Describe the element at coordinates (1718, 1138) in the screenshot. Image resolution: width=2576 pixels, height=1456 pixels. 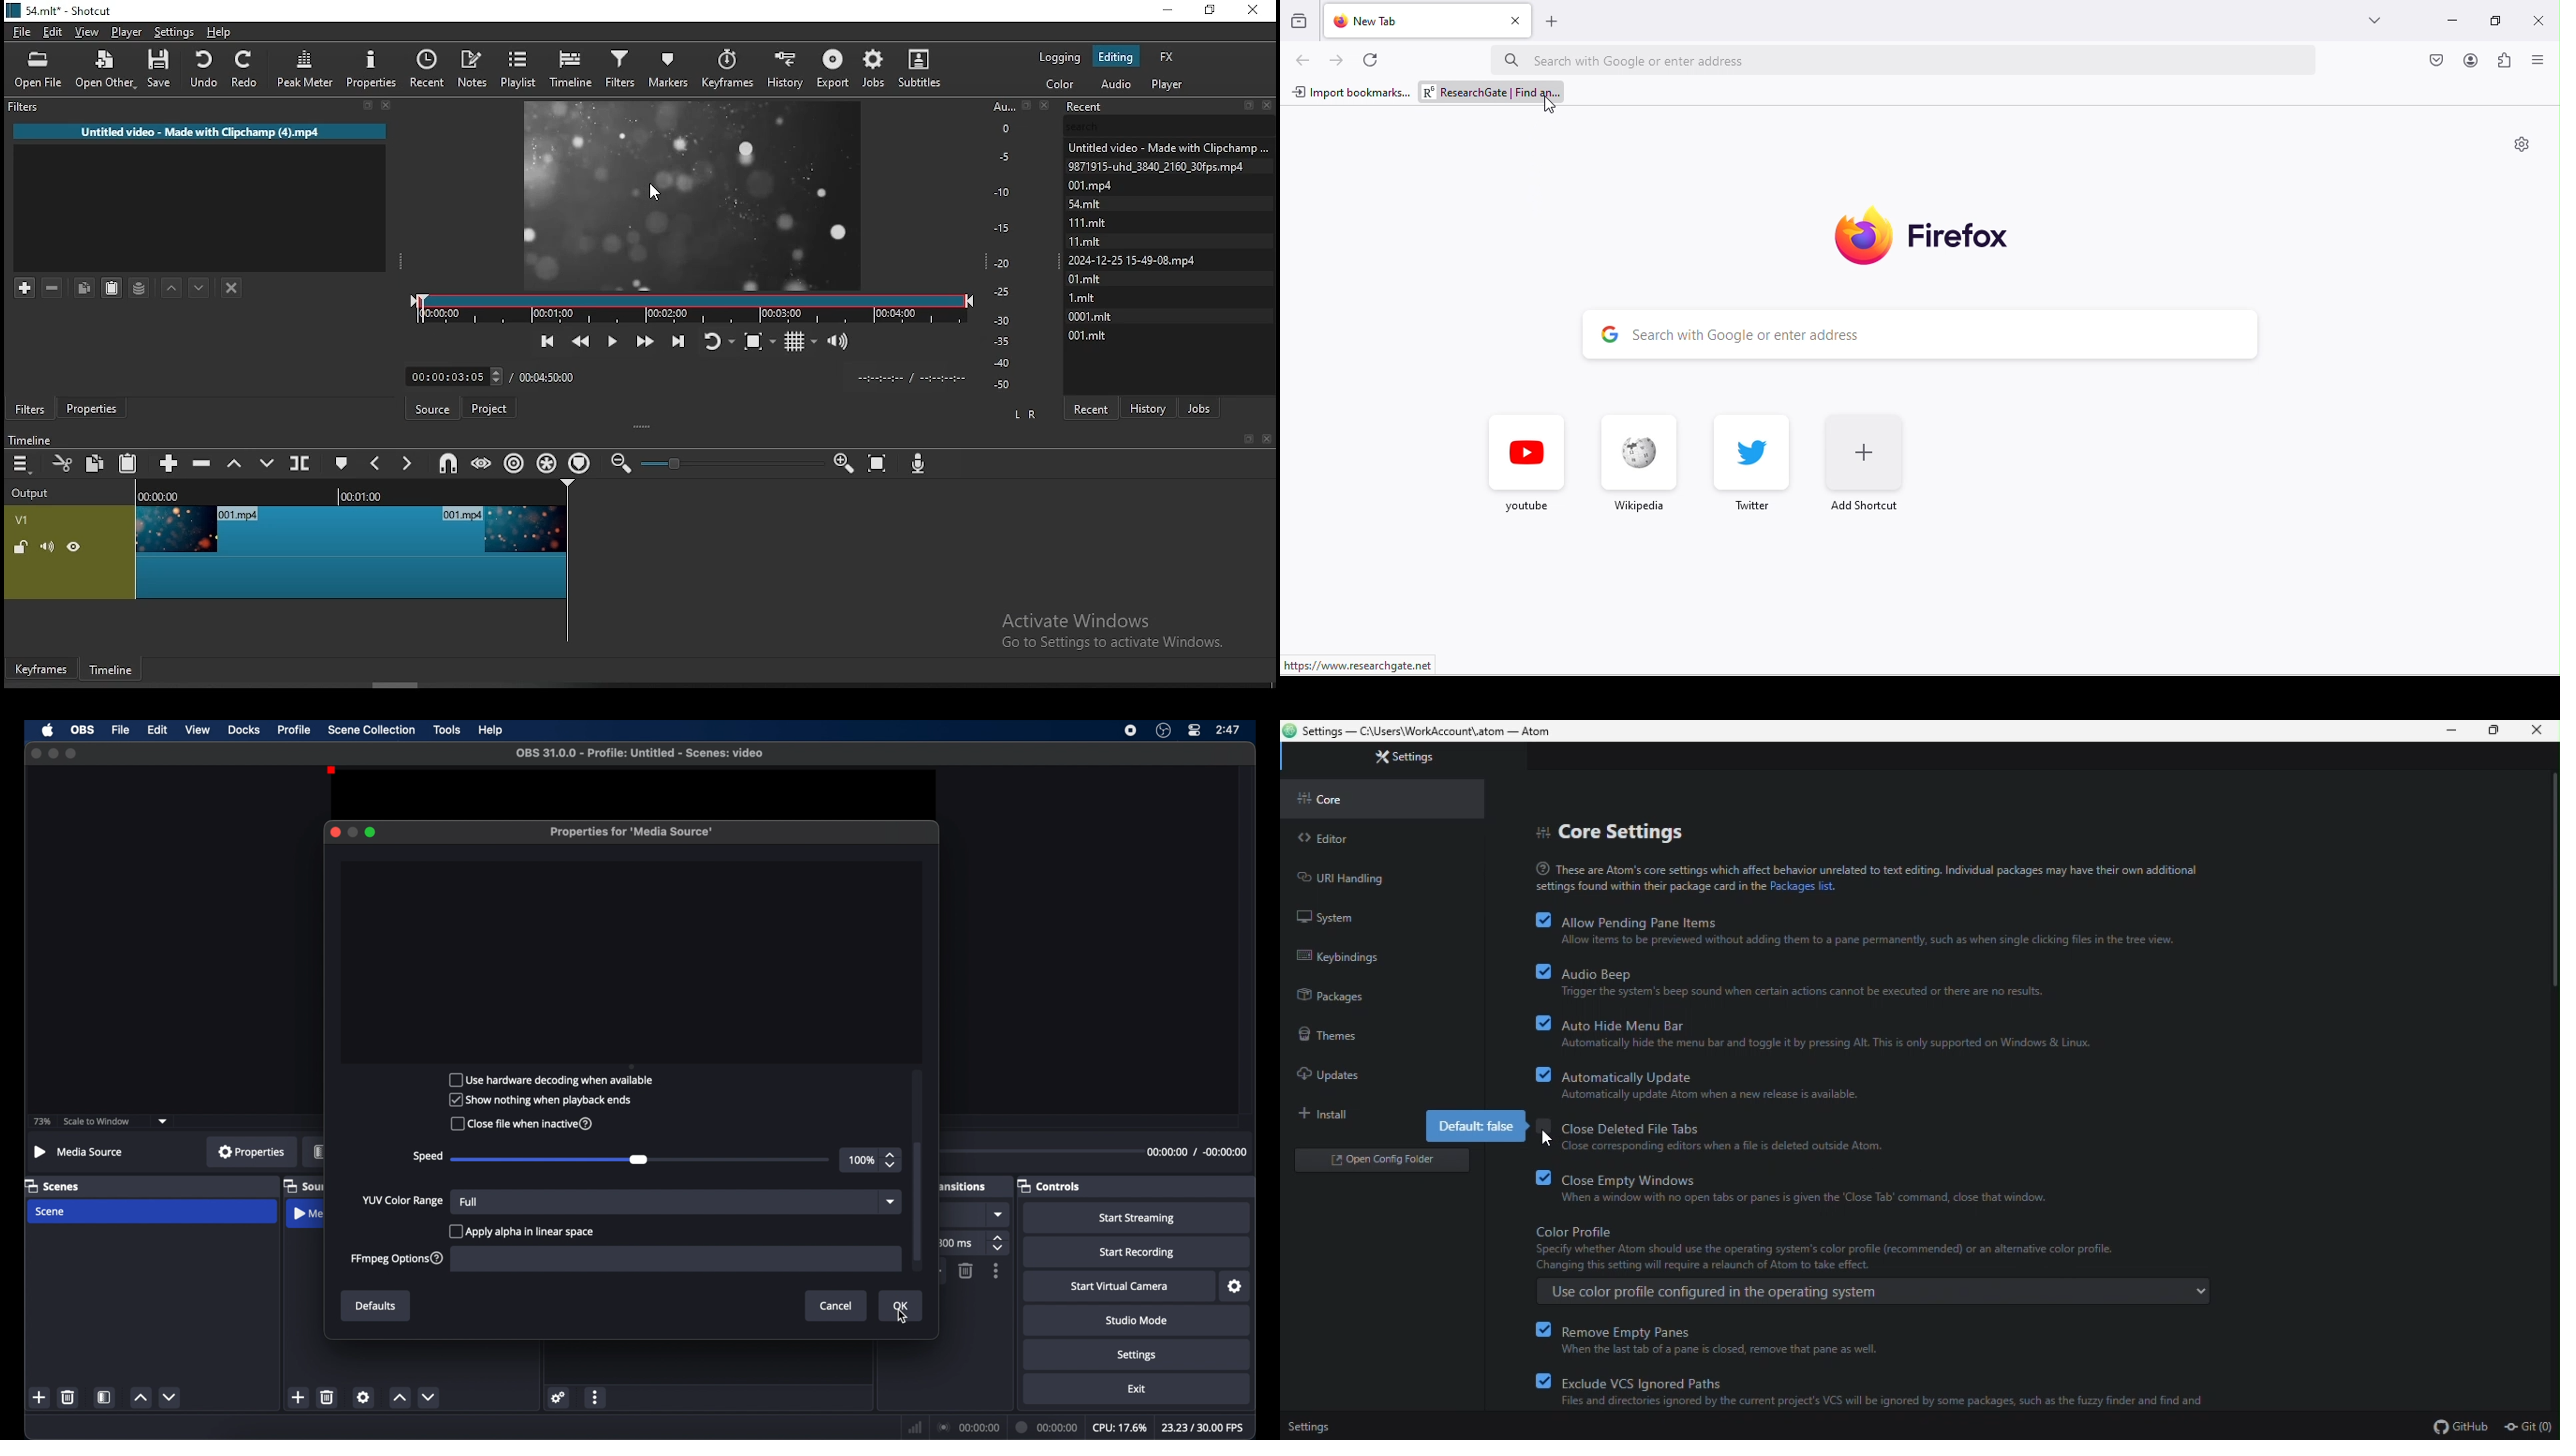
I see `close deleted file tabs` at that location.